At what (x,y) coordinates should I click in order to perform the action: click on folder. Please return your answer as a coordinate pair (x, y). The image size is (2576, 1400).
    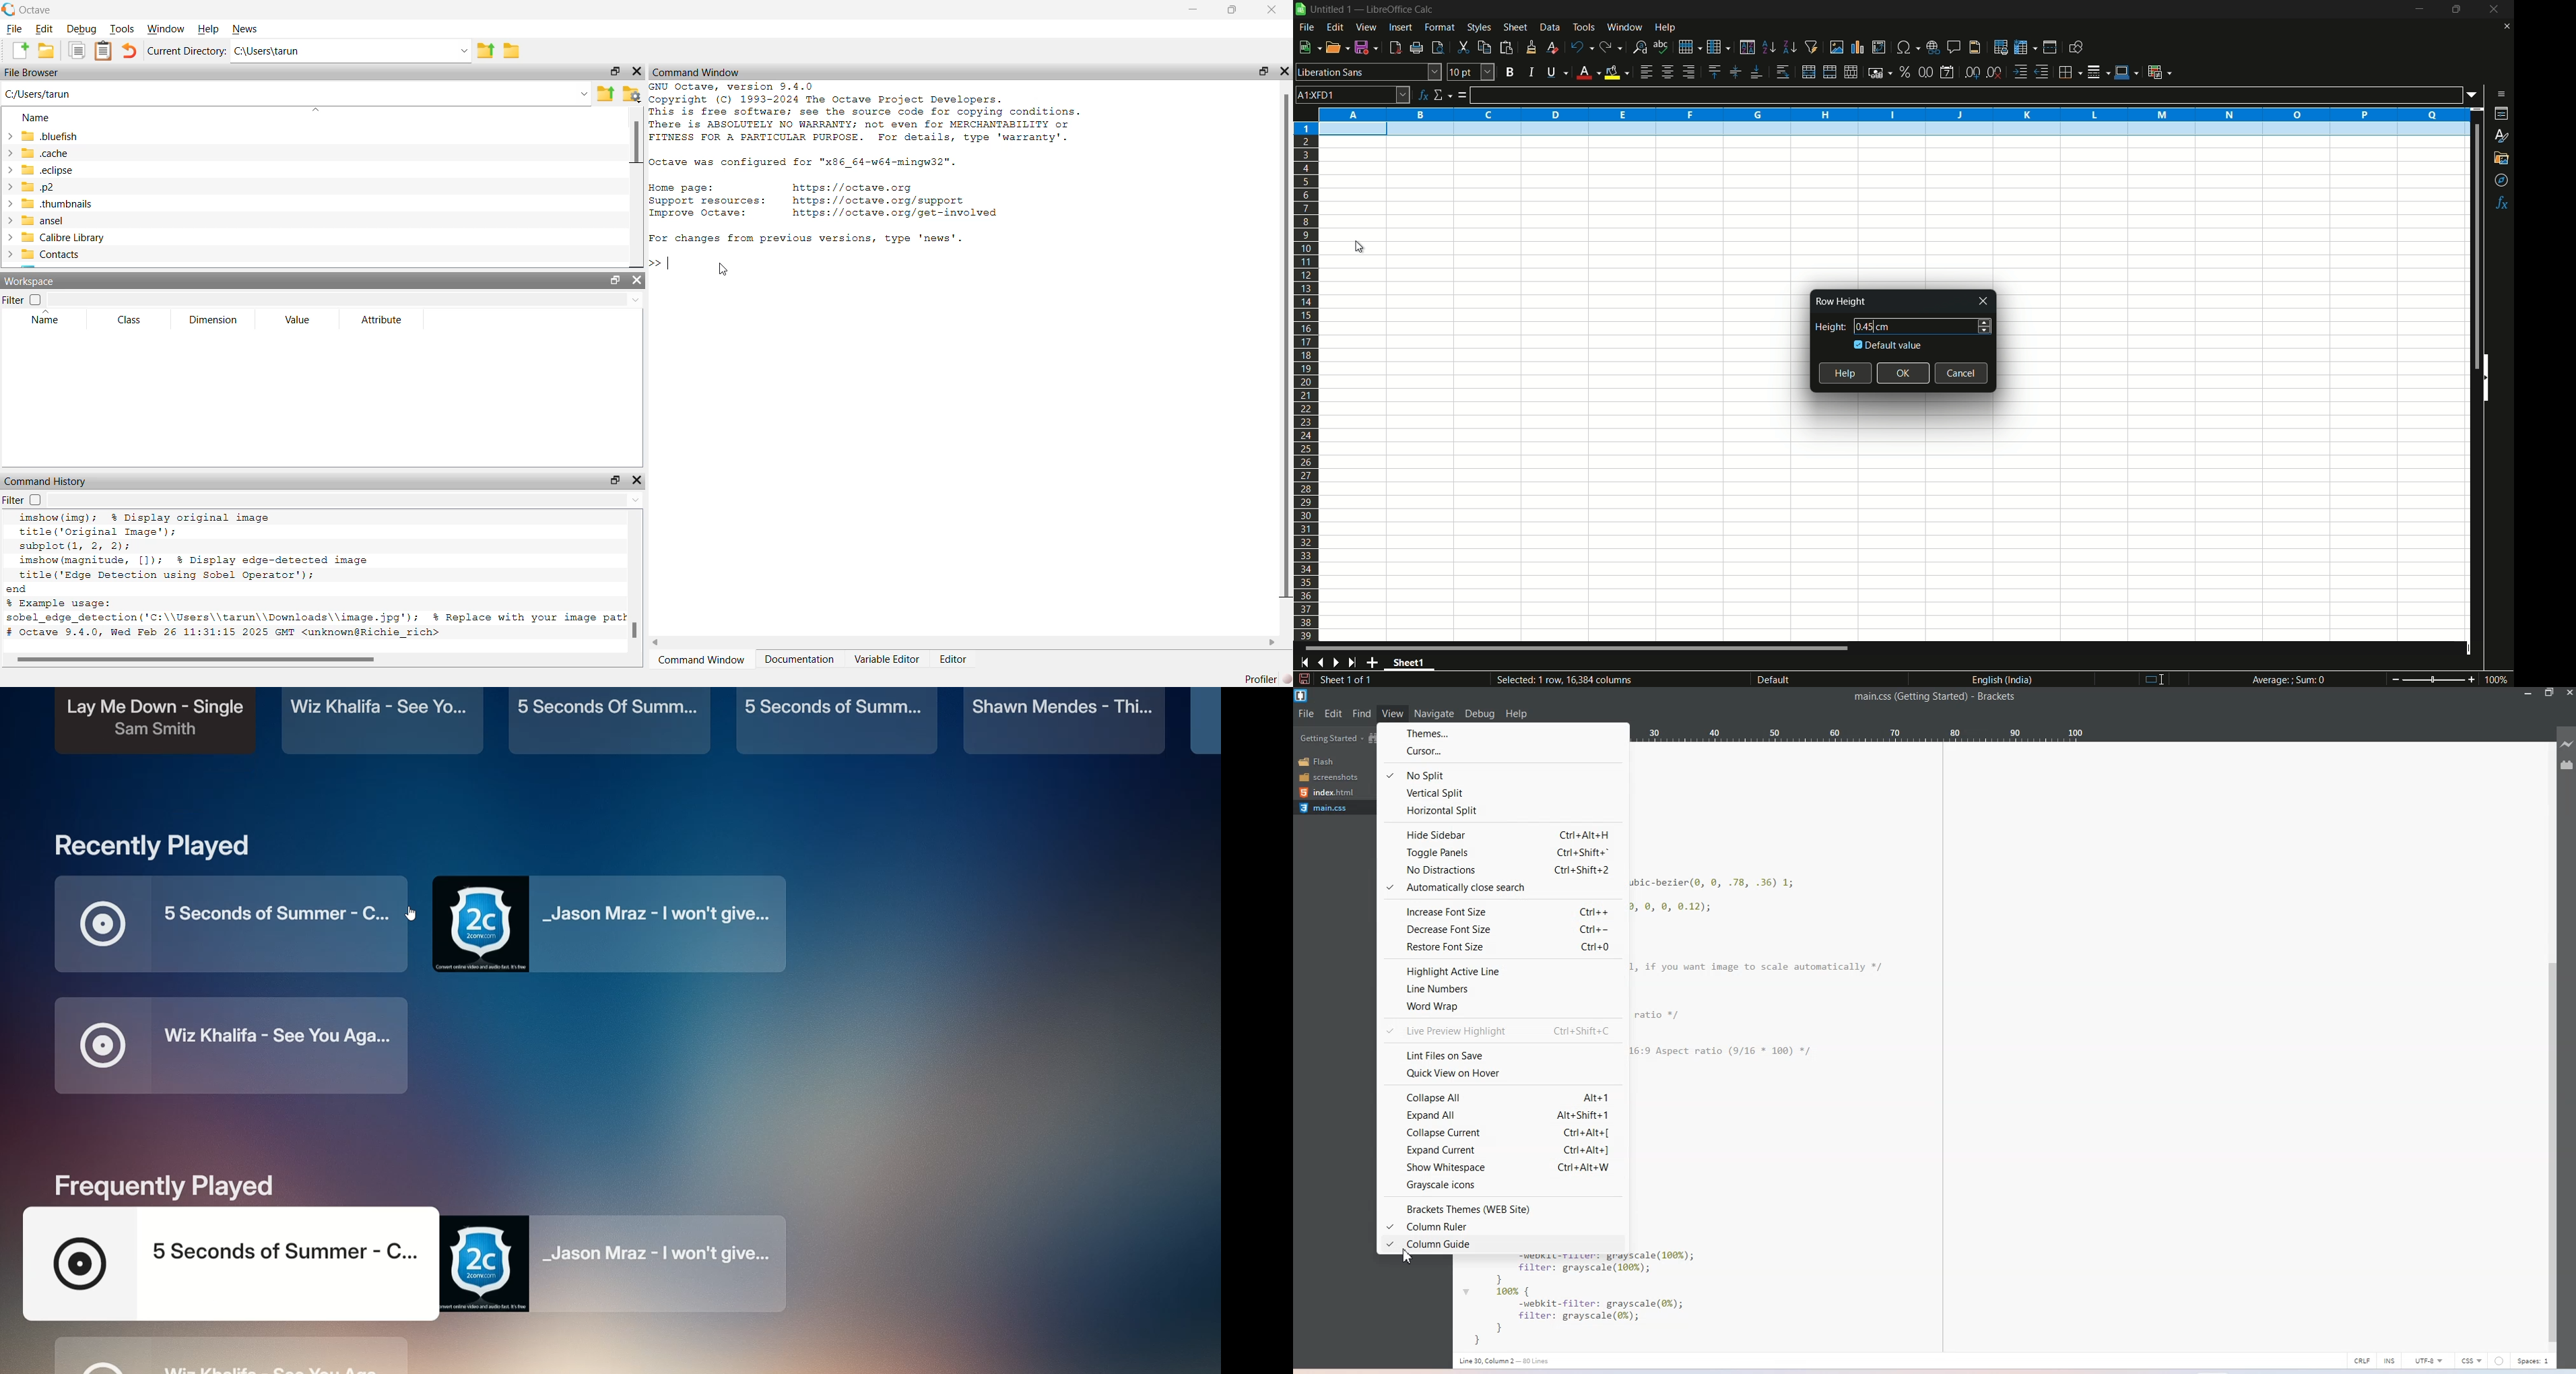
    Looking at the image, I should click on (515, 54).